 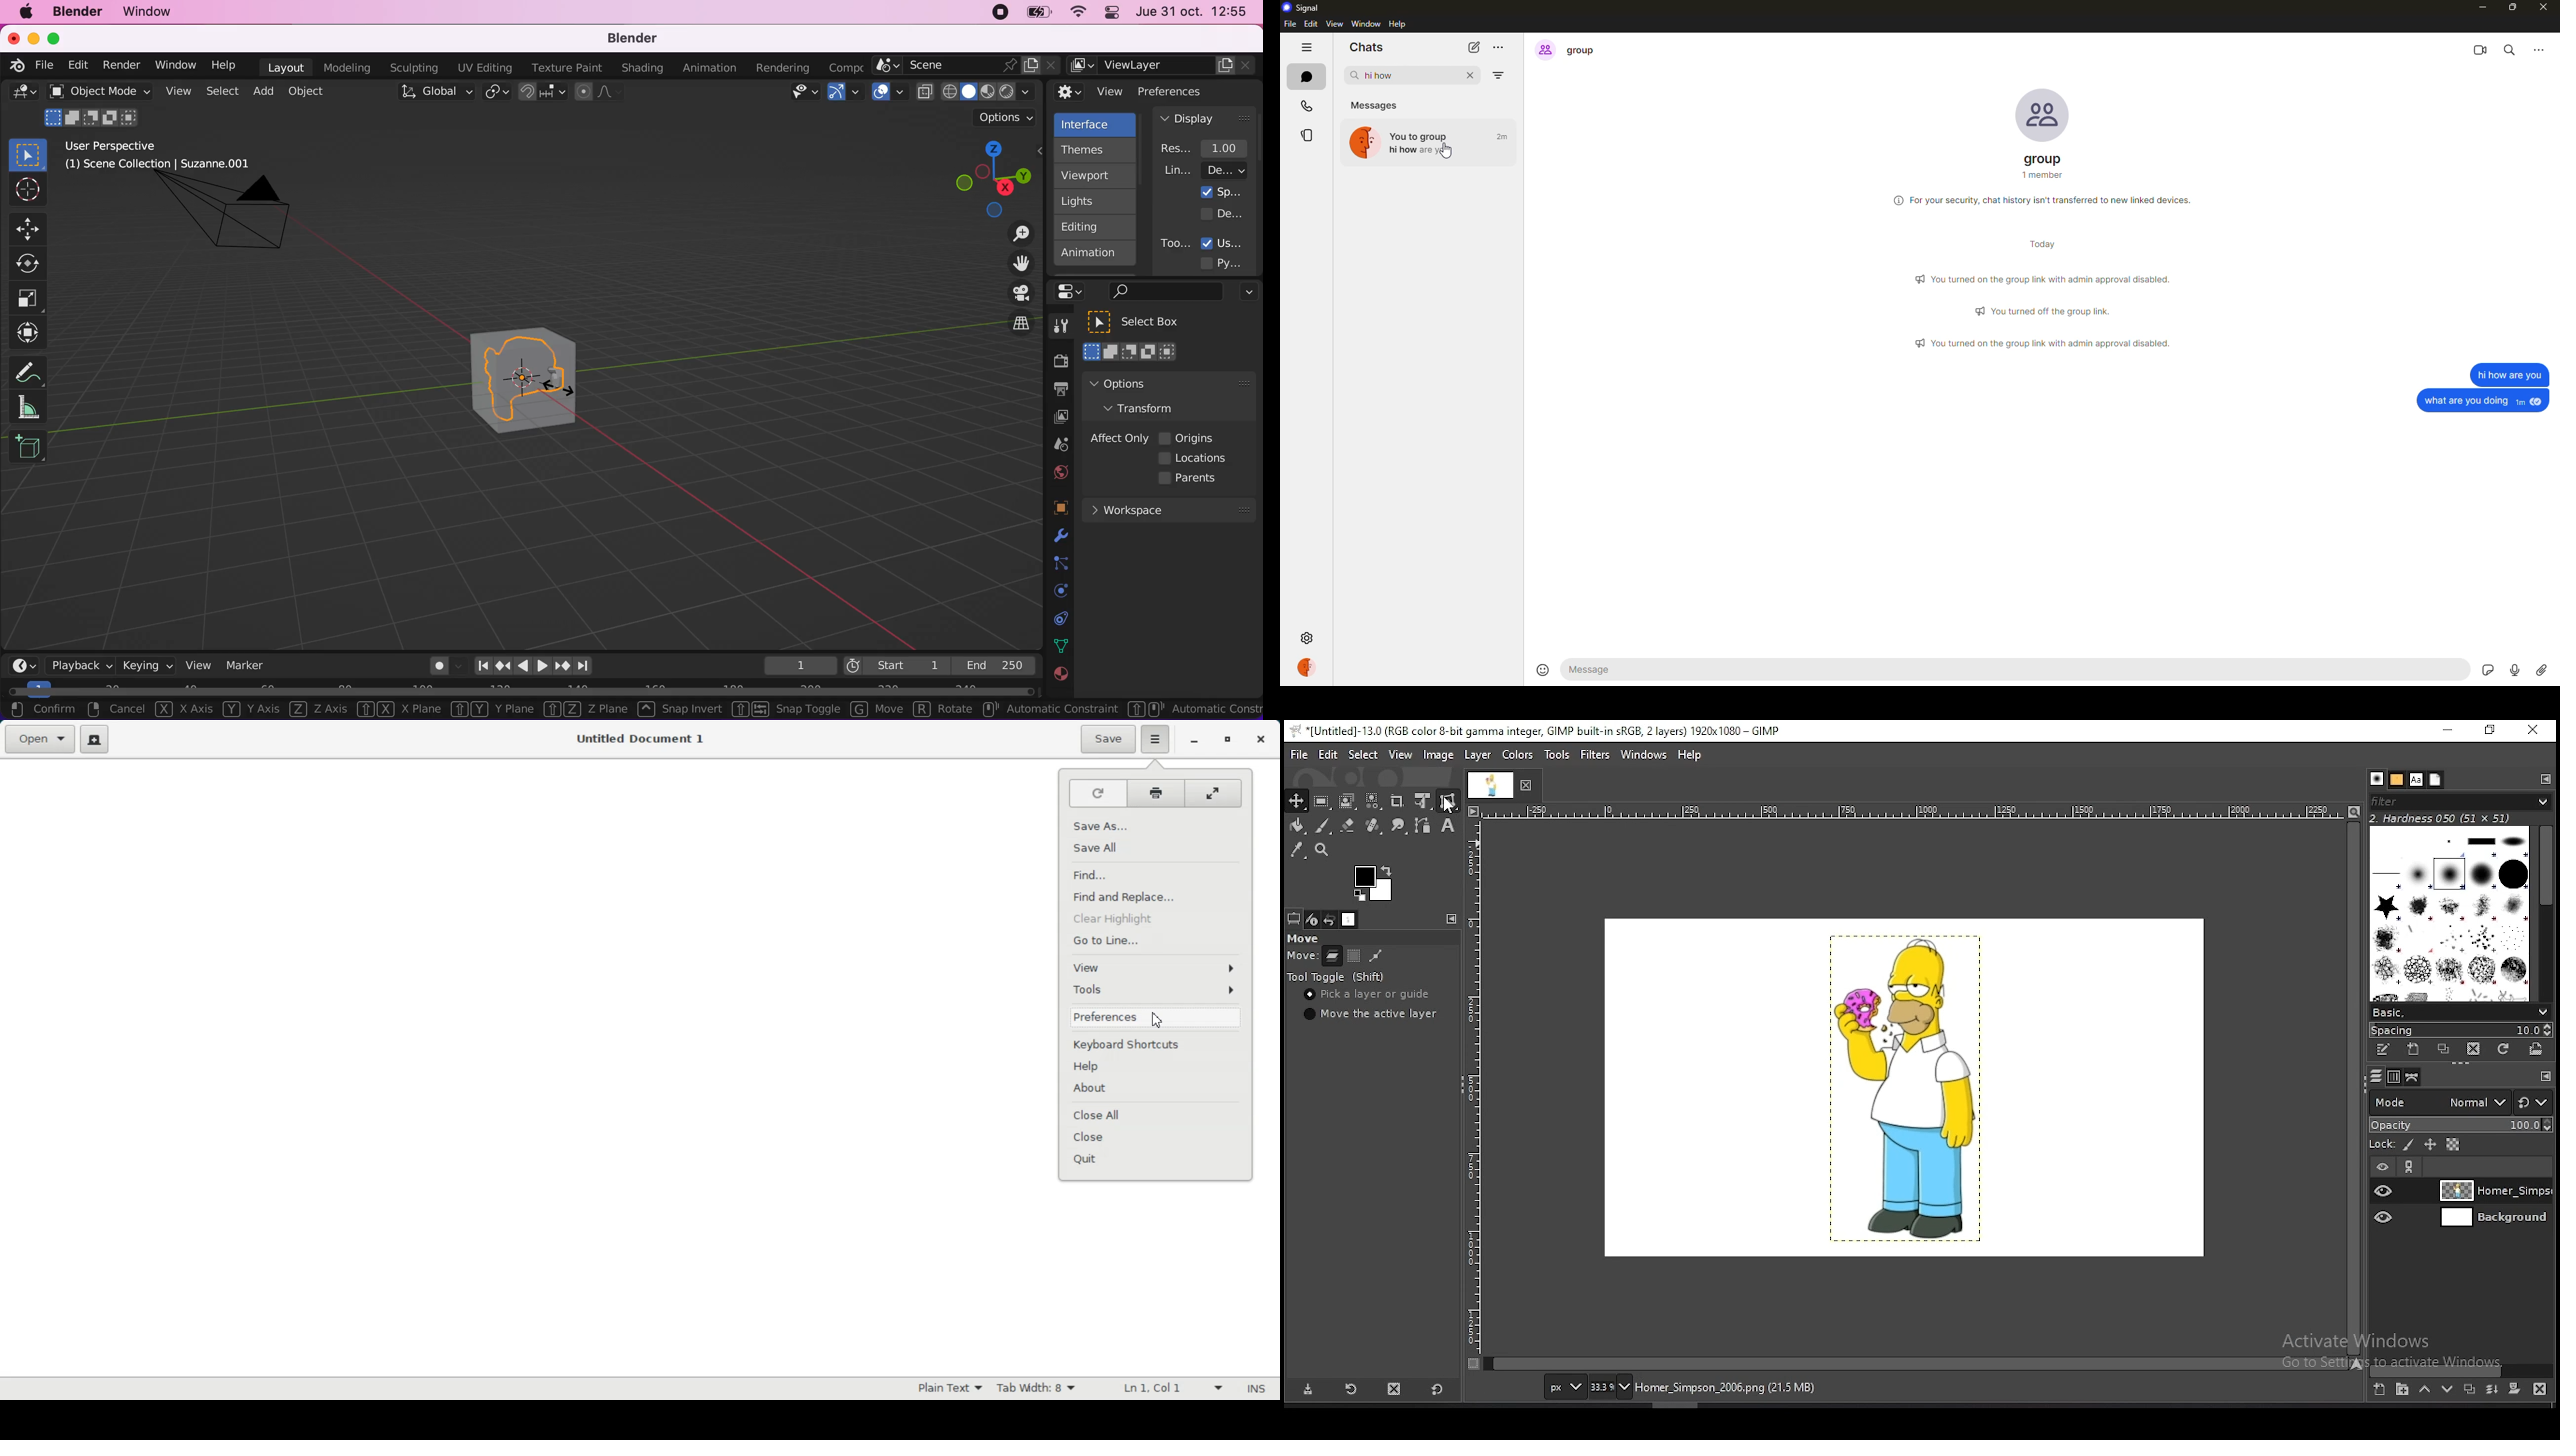 What do you see at coordinates (33, 227) in the screenshot?
I see `` at bounding box center [33, 227].